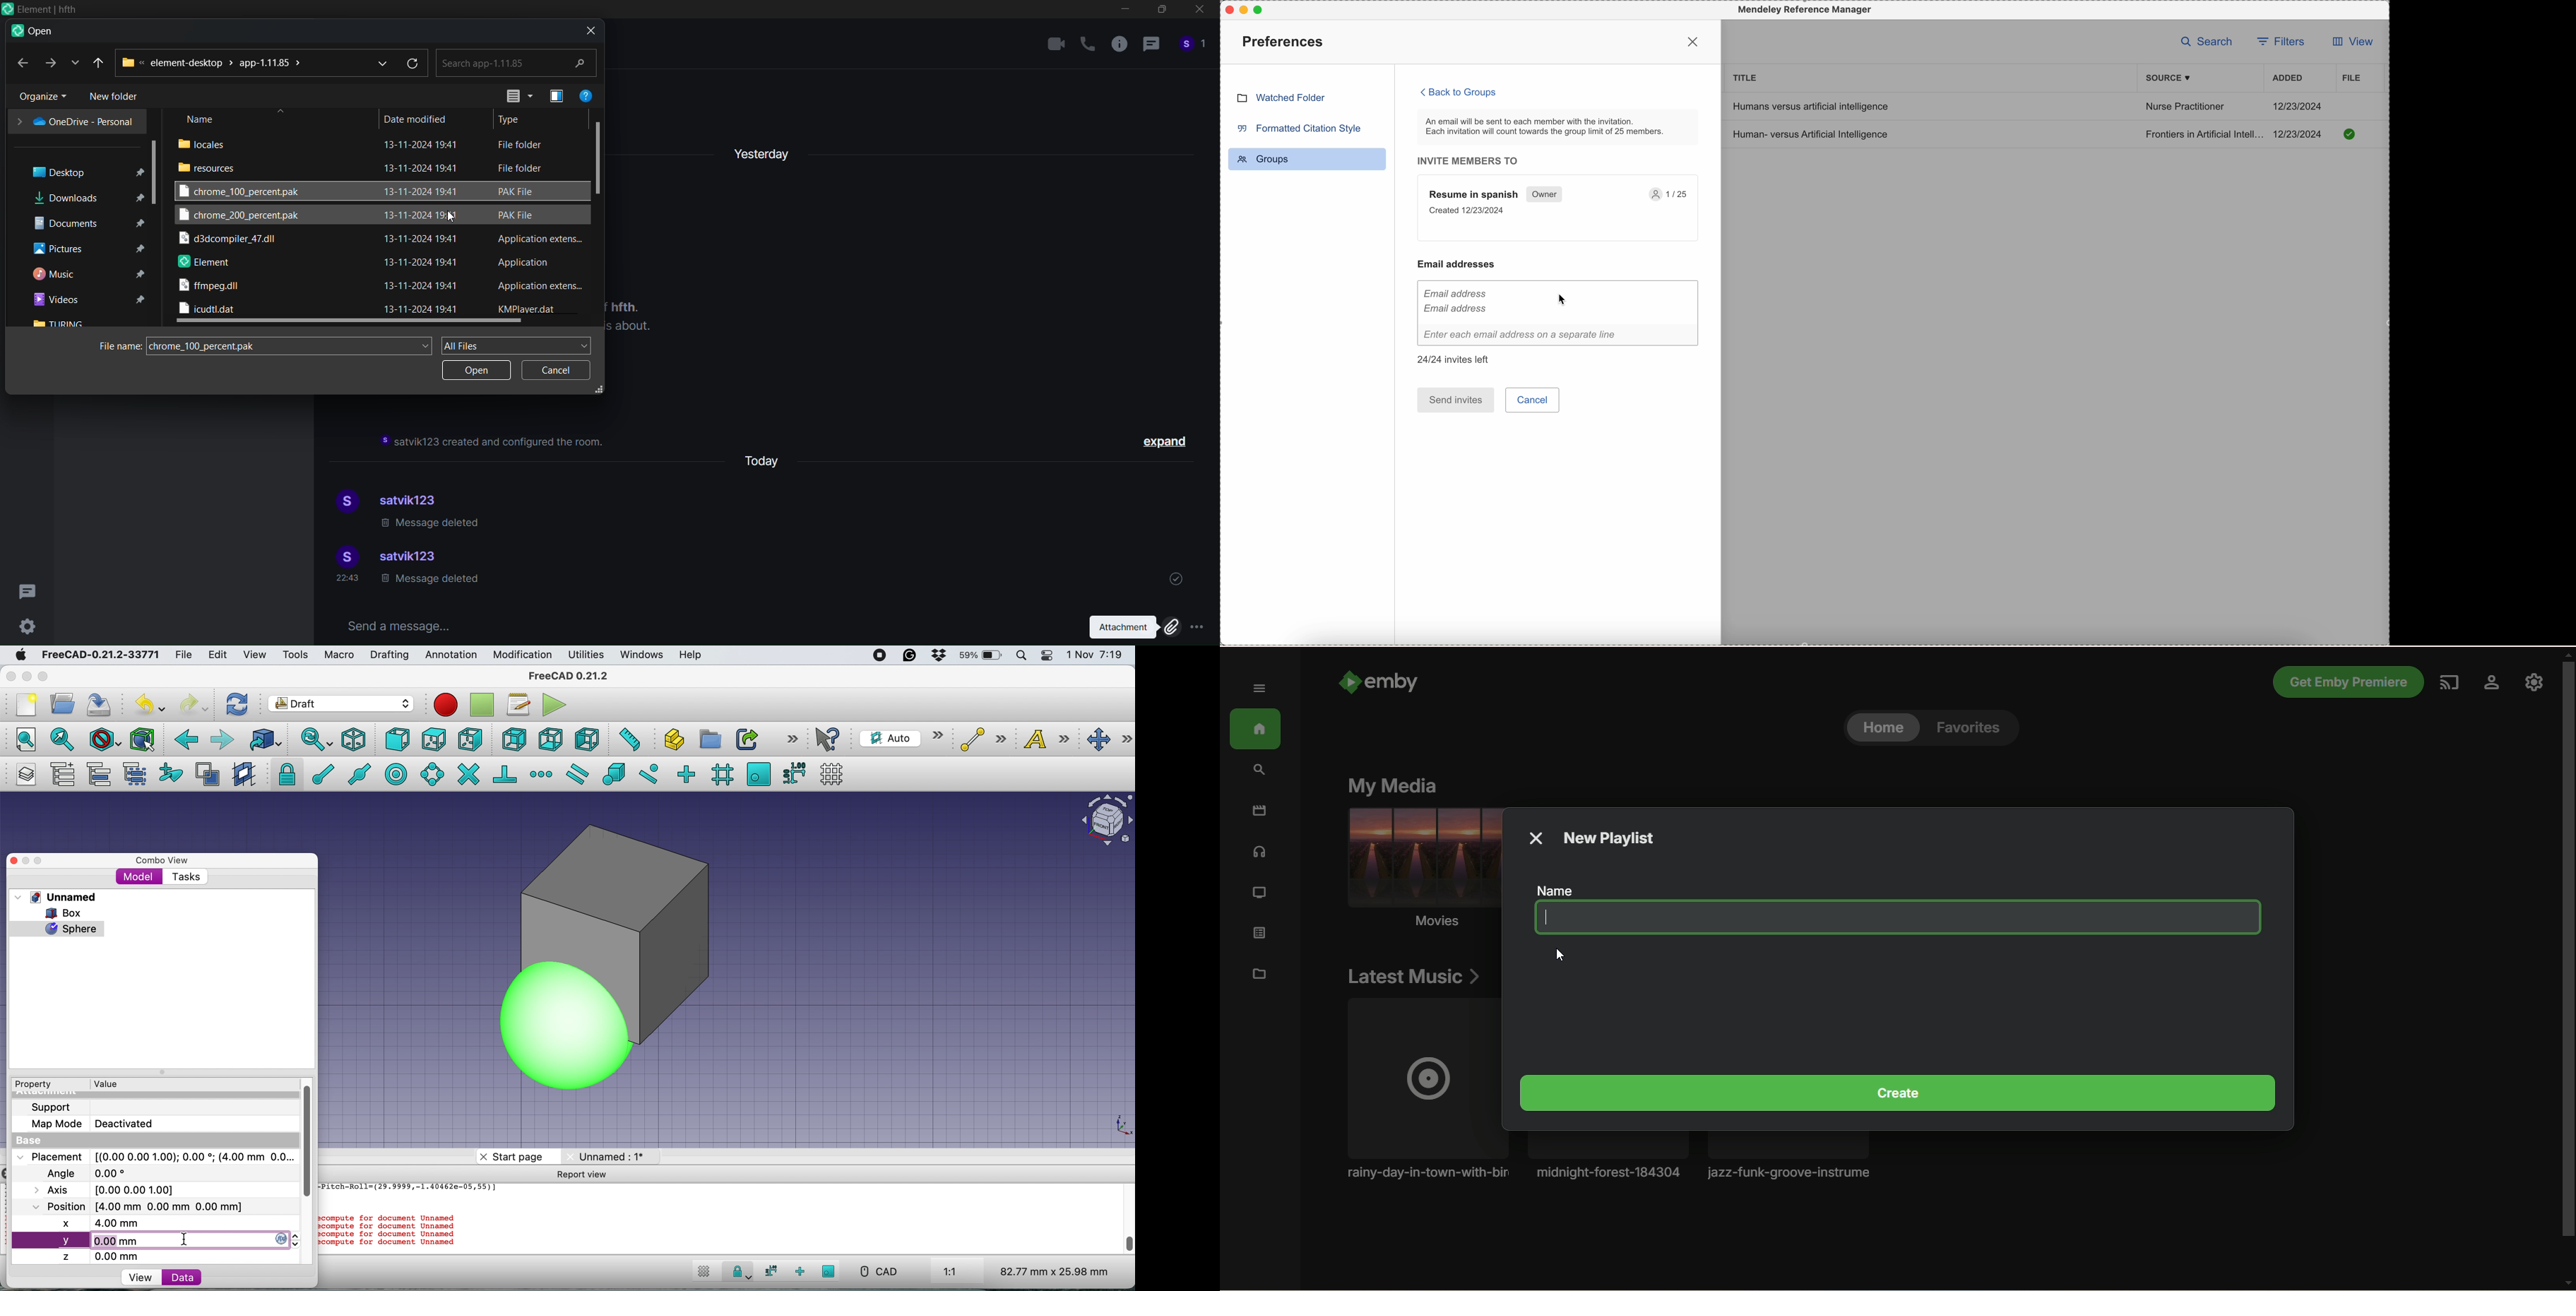 The width and height of the screenshot is (2576, 1316). What do you see at coordinates (2301, 134) in the screenshot?
I see `12/23/2024` at bounding box center [2301, 134].